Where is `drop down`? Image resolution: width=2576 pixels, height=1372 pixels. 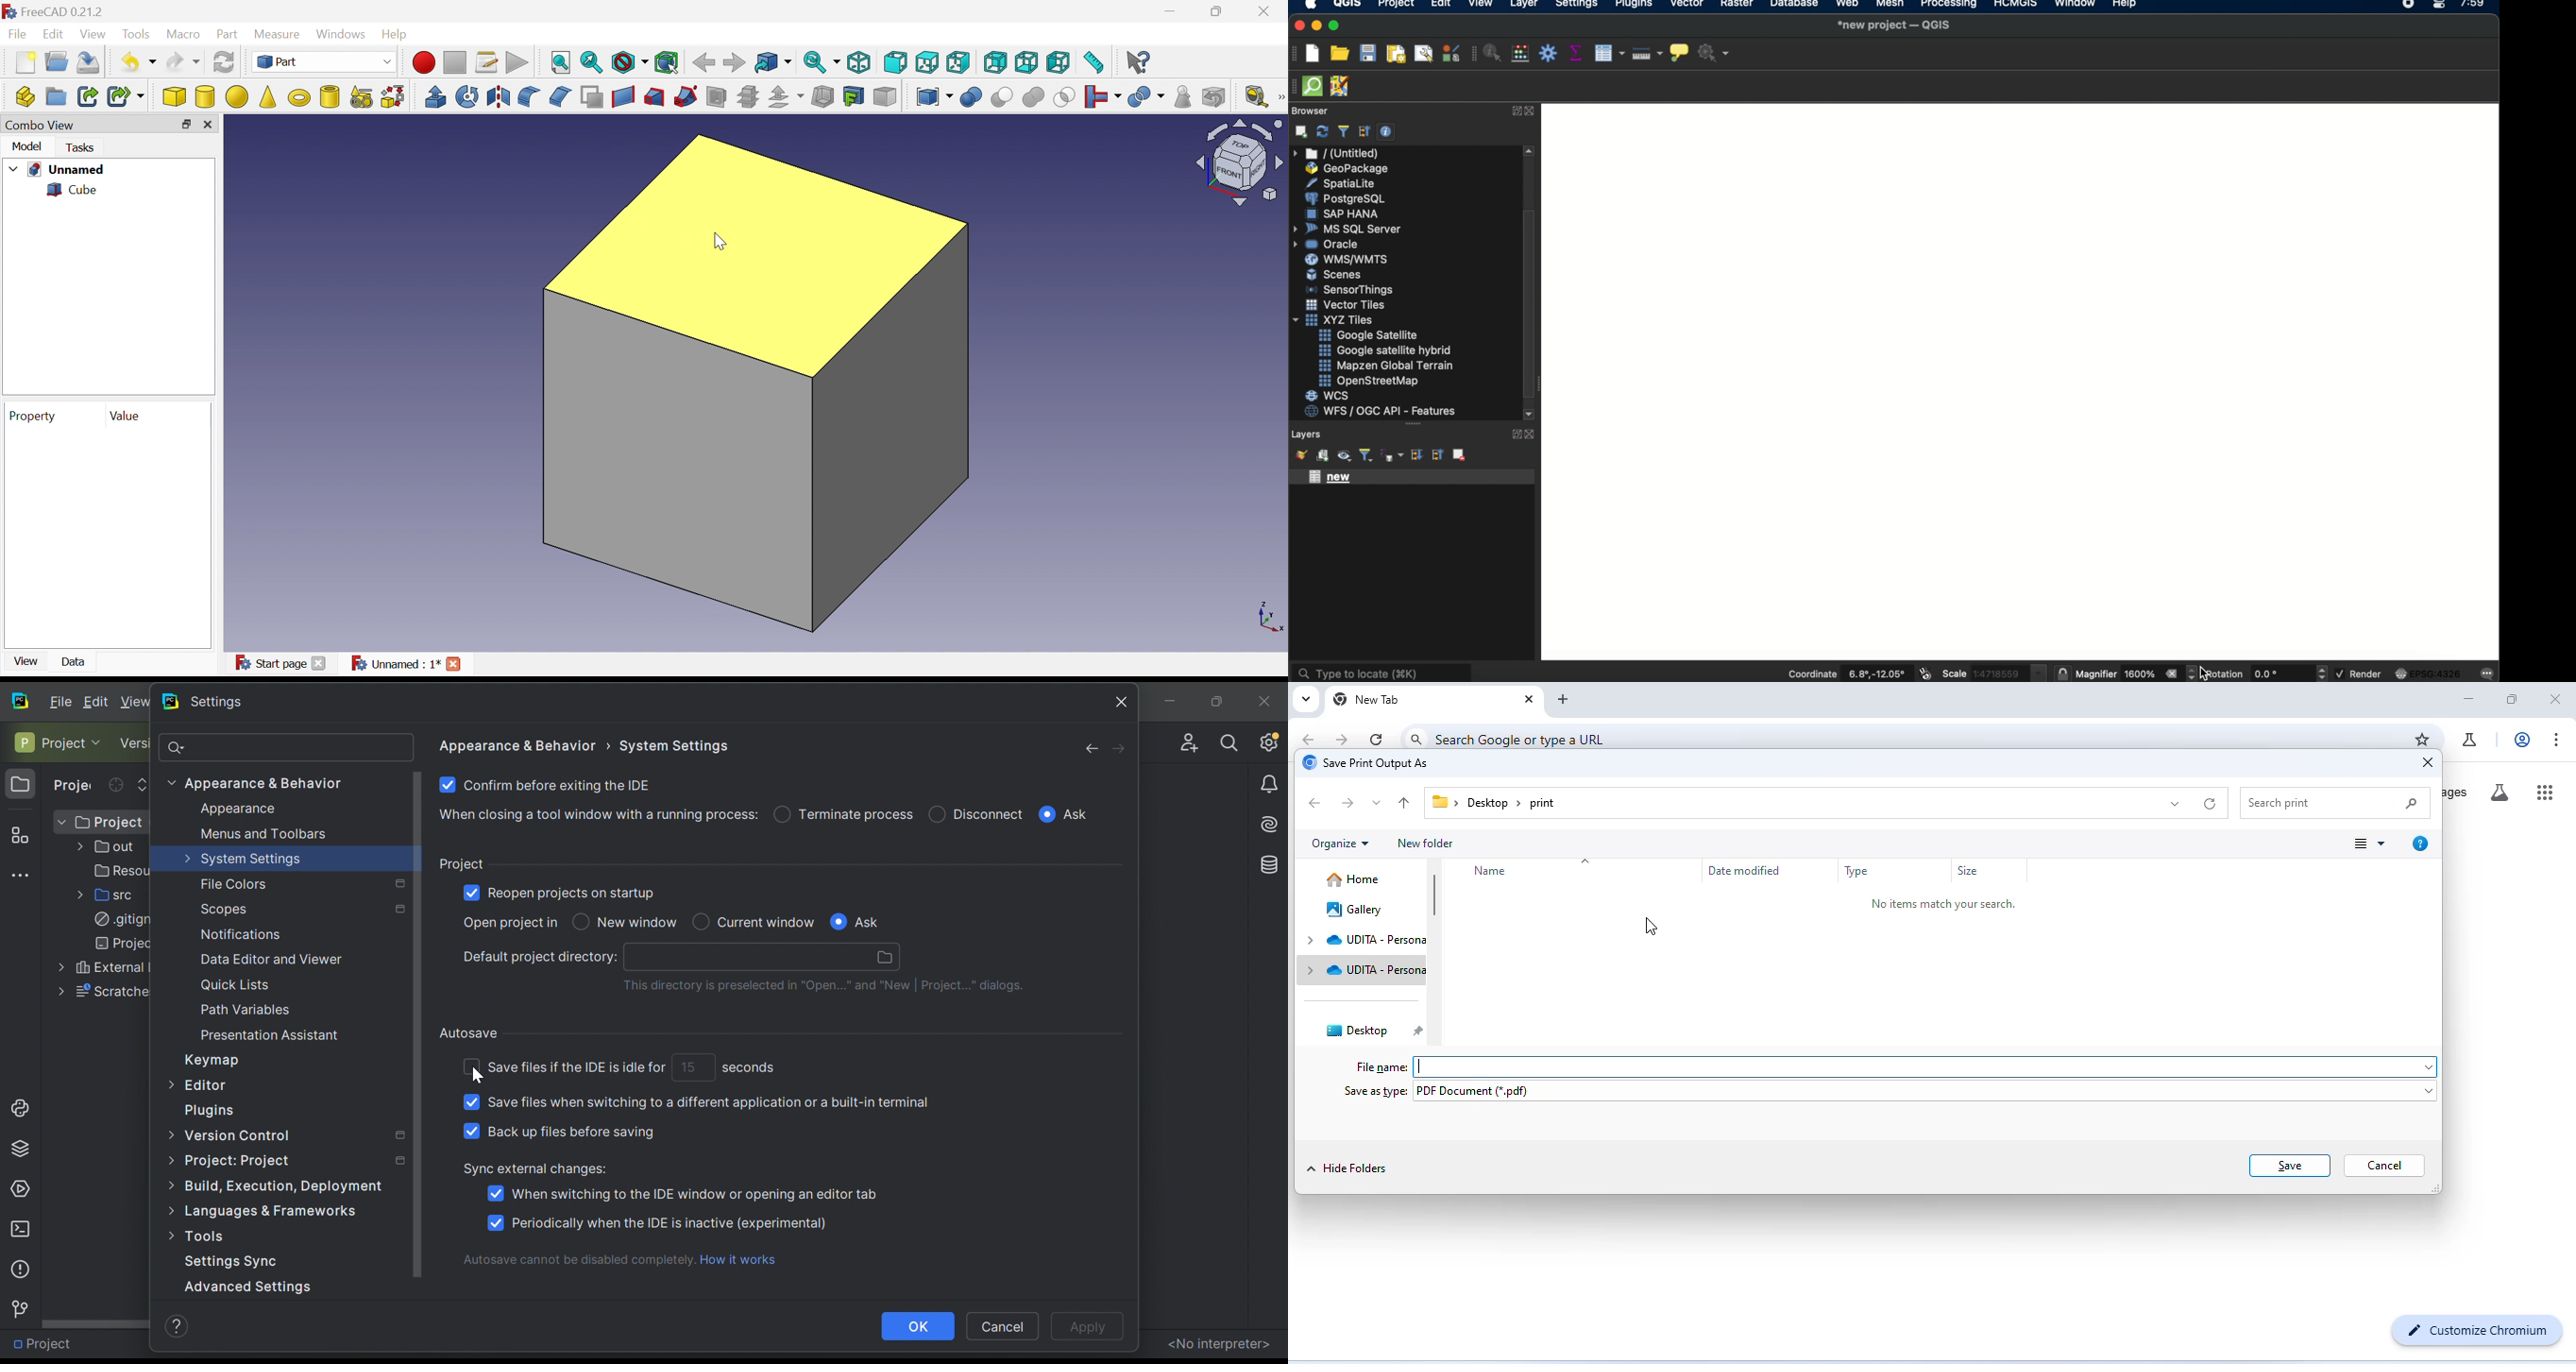
drop down is located at coordinates (2173, 802).